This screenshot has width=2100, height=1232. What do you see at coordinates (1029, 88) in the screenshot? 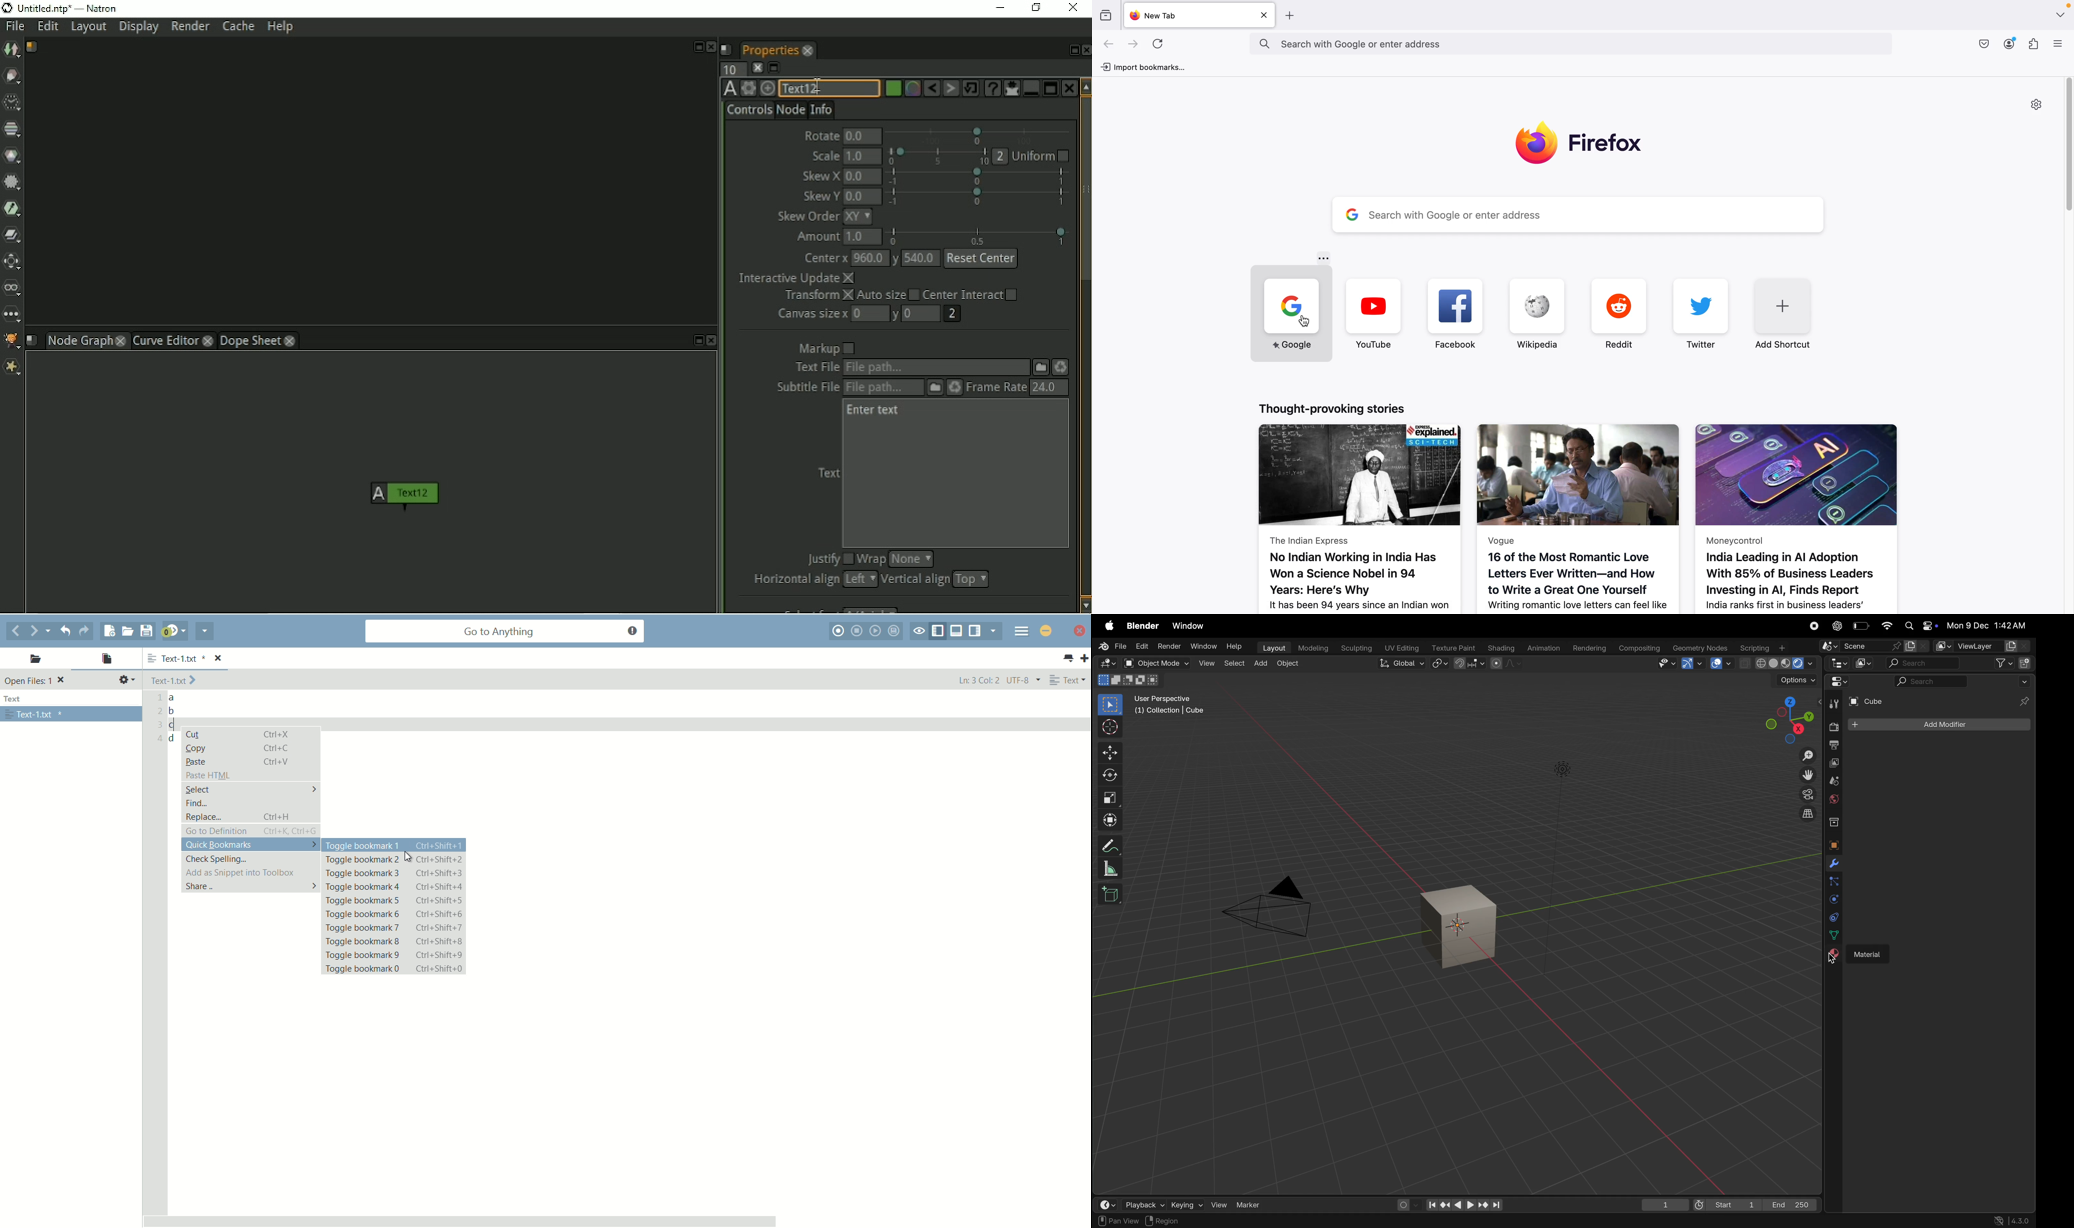
I see `Minimize` at bounding box center [1029, 88].